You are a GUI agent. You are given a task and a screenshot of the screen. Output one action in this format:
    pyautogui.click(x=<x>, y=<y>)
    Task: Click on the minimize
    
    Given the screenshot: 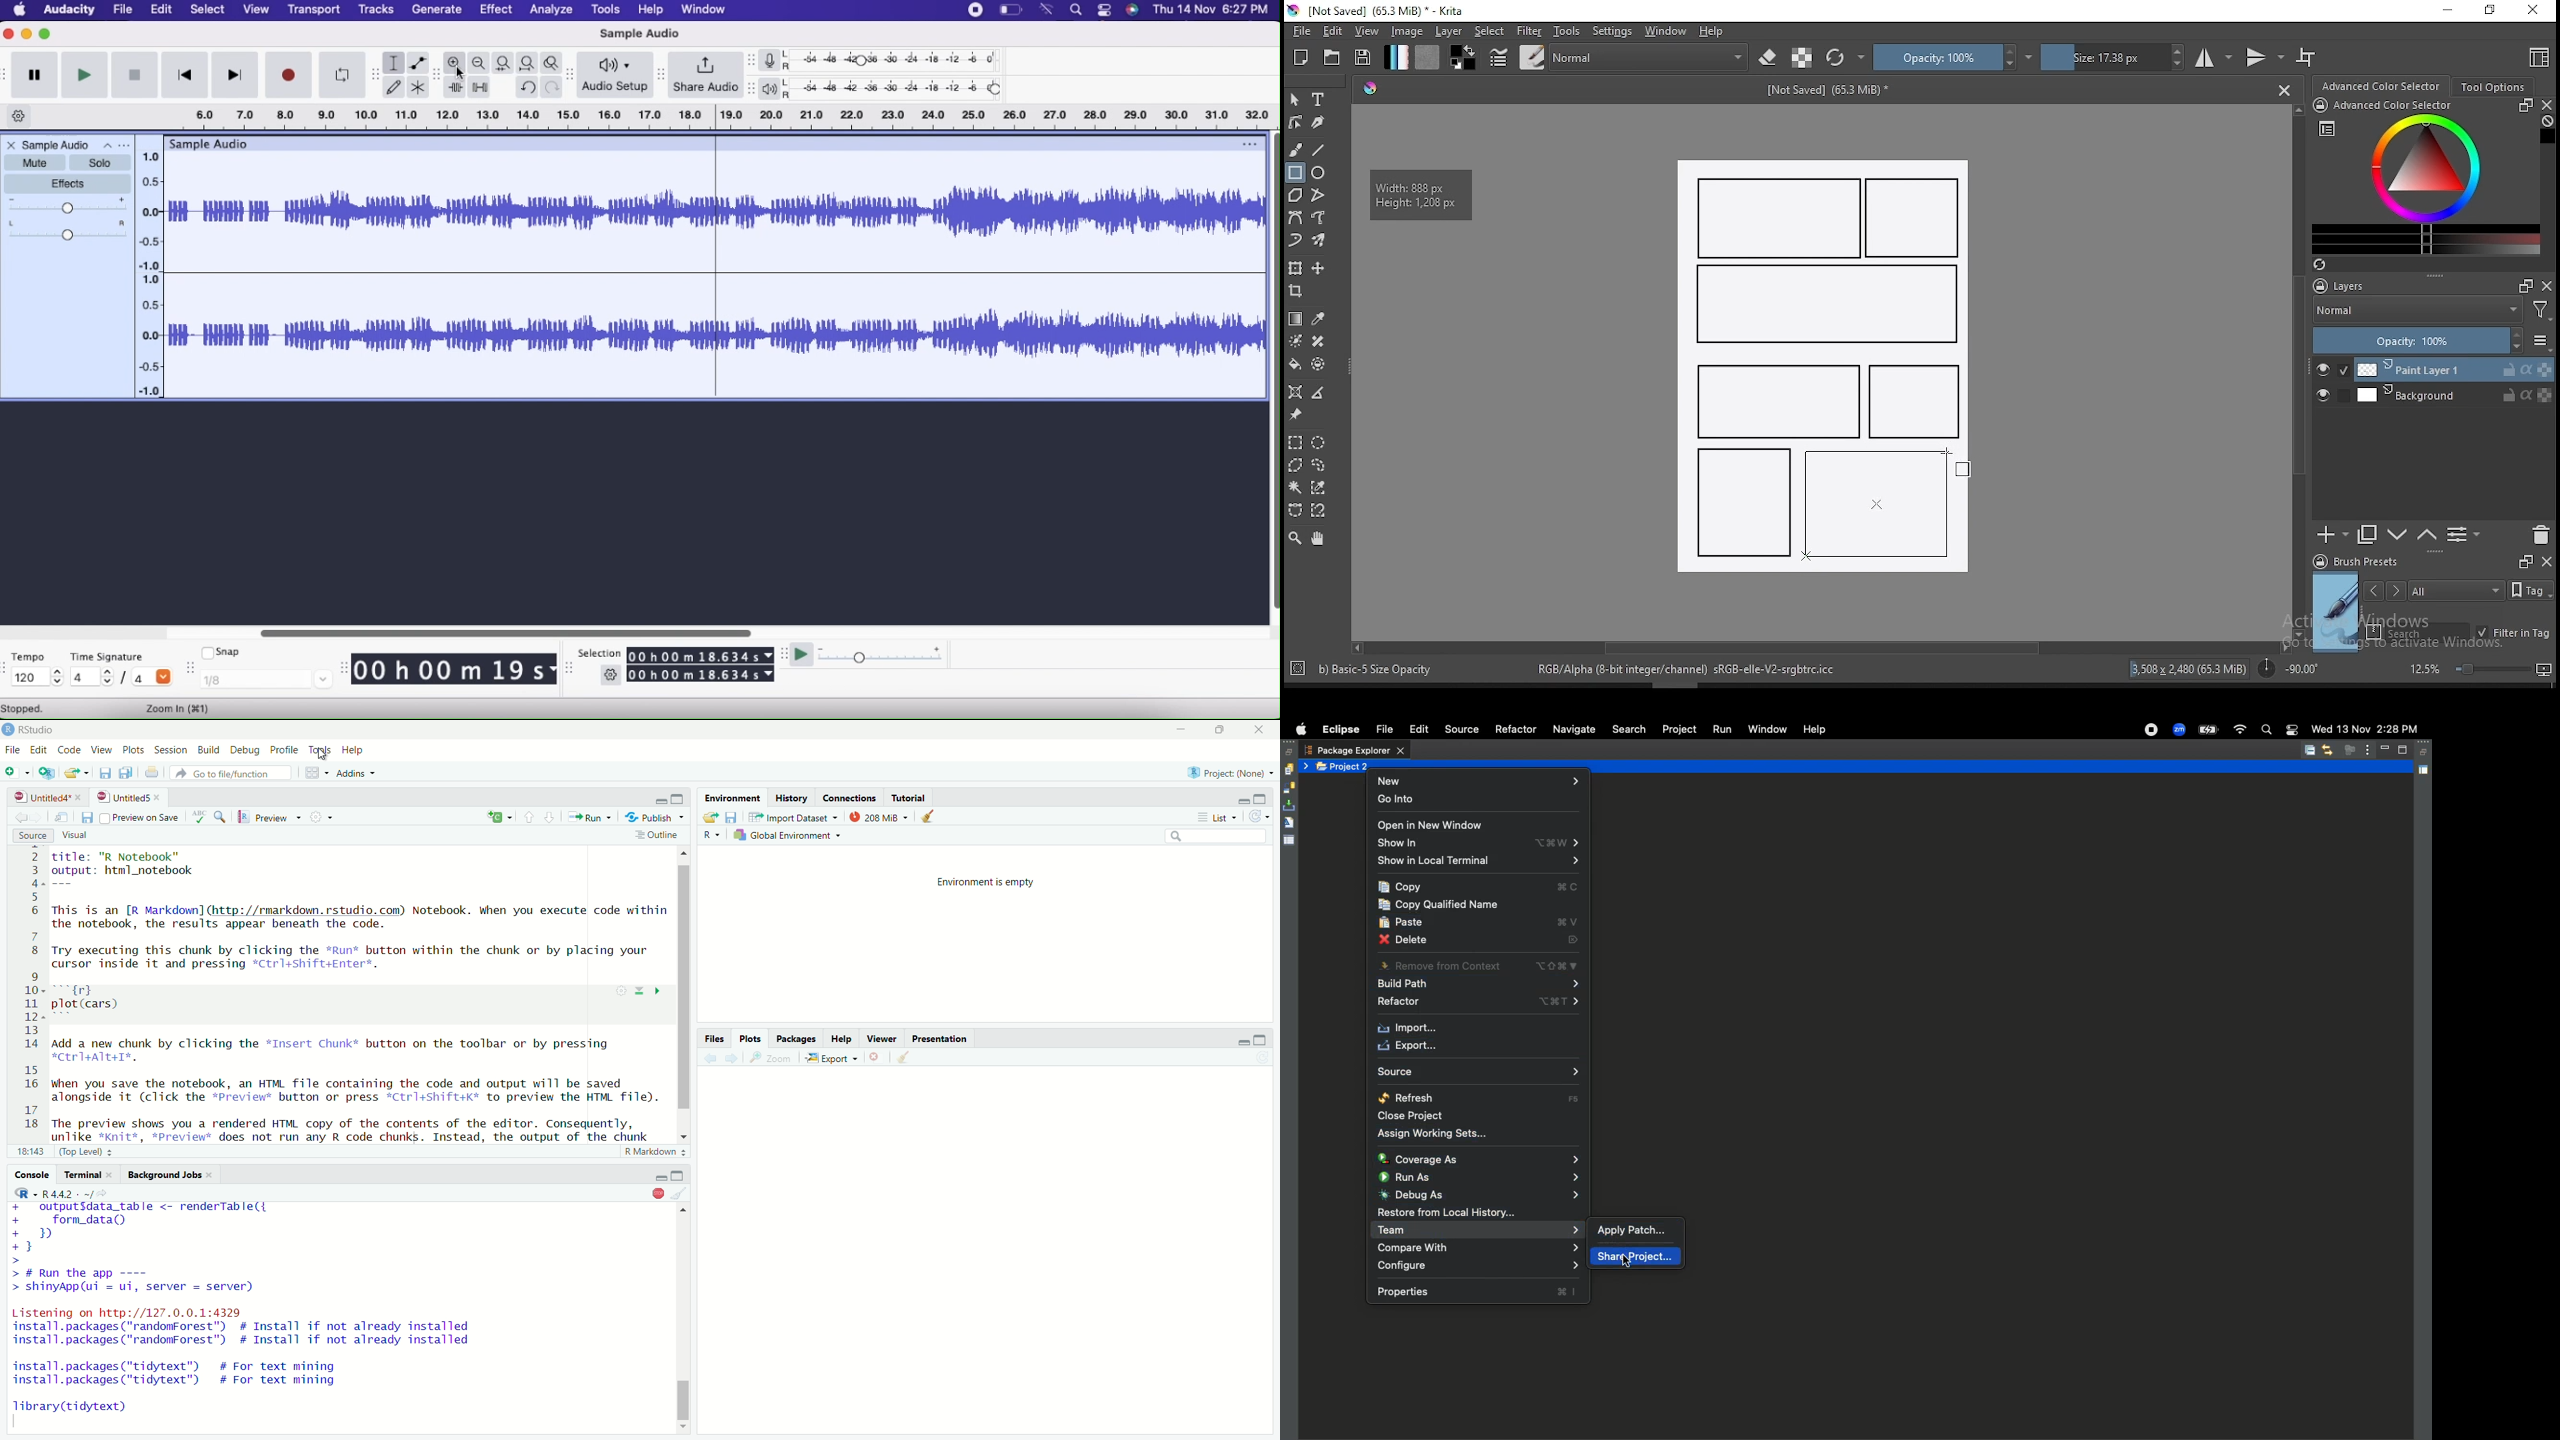 What is the action you would take?
    pyautogui.click(x=1242, y=1041)
    